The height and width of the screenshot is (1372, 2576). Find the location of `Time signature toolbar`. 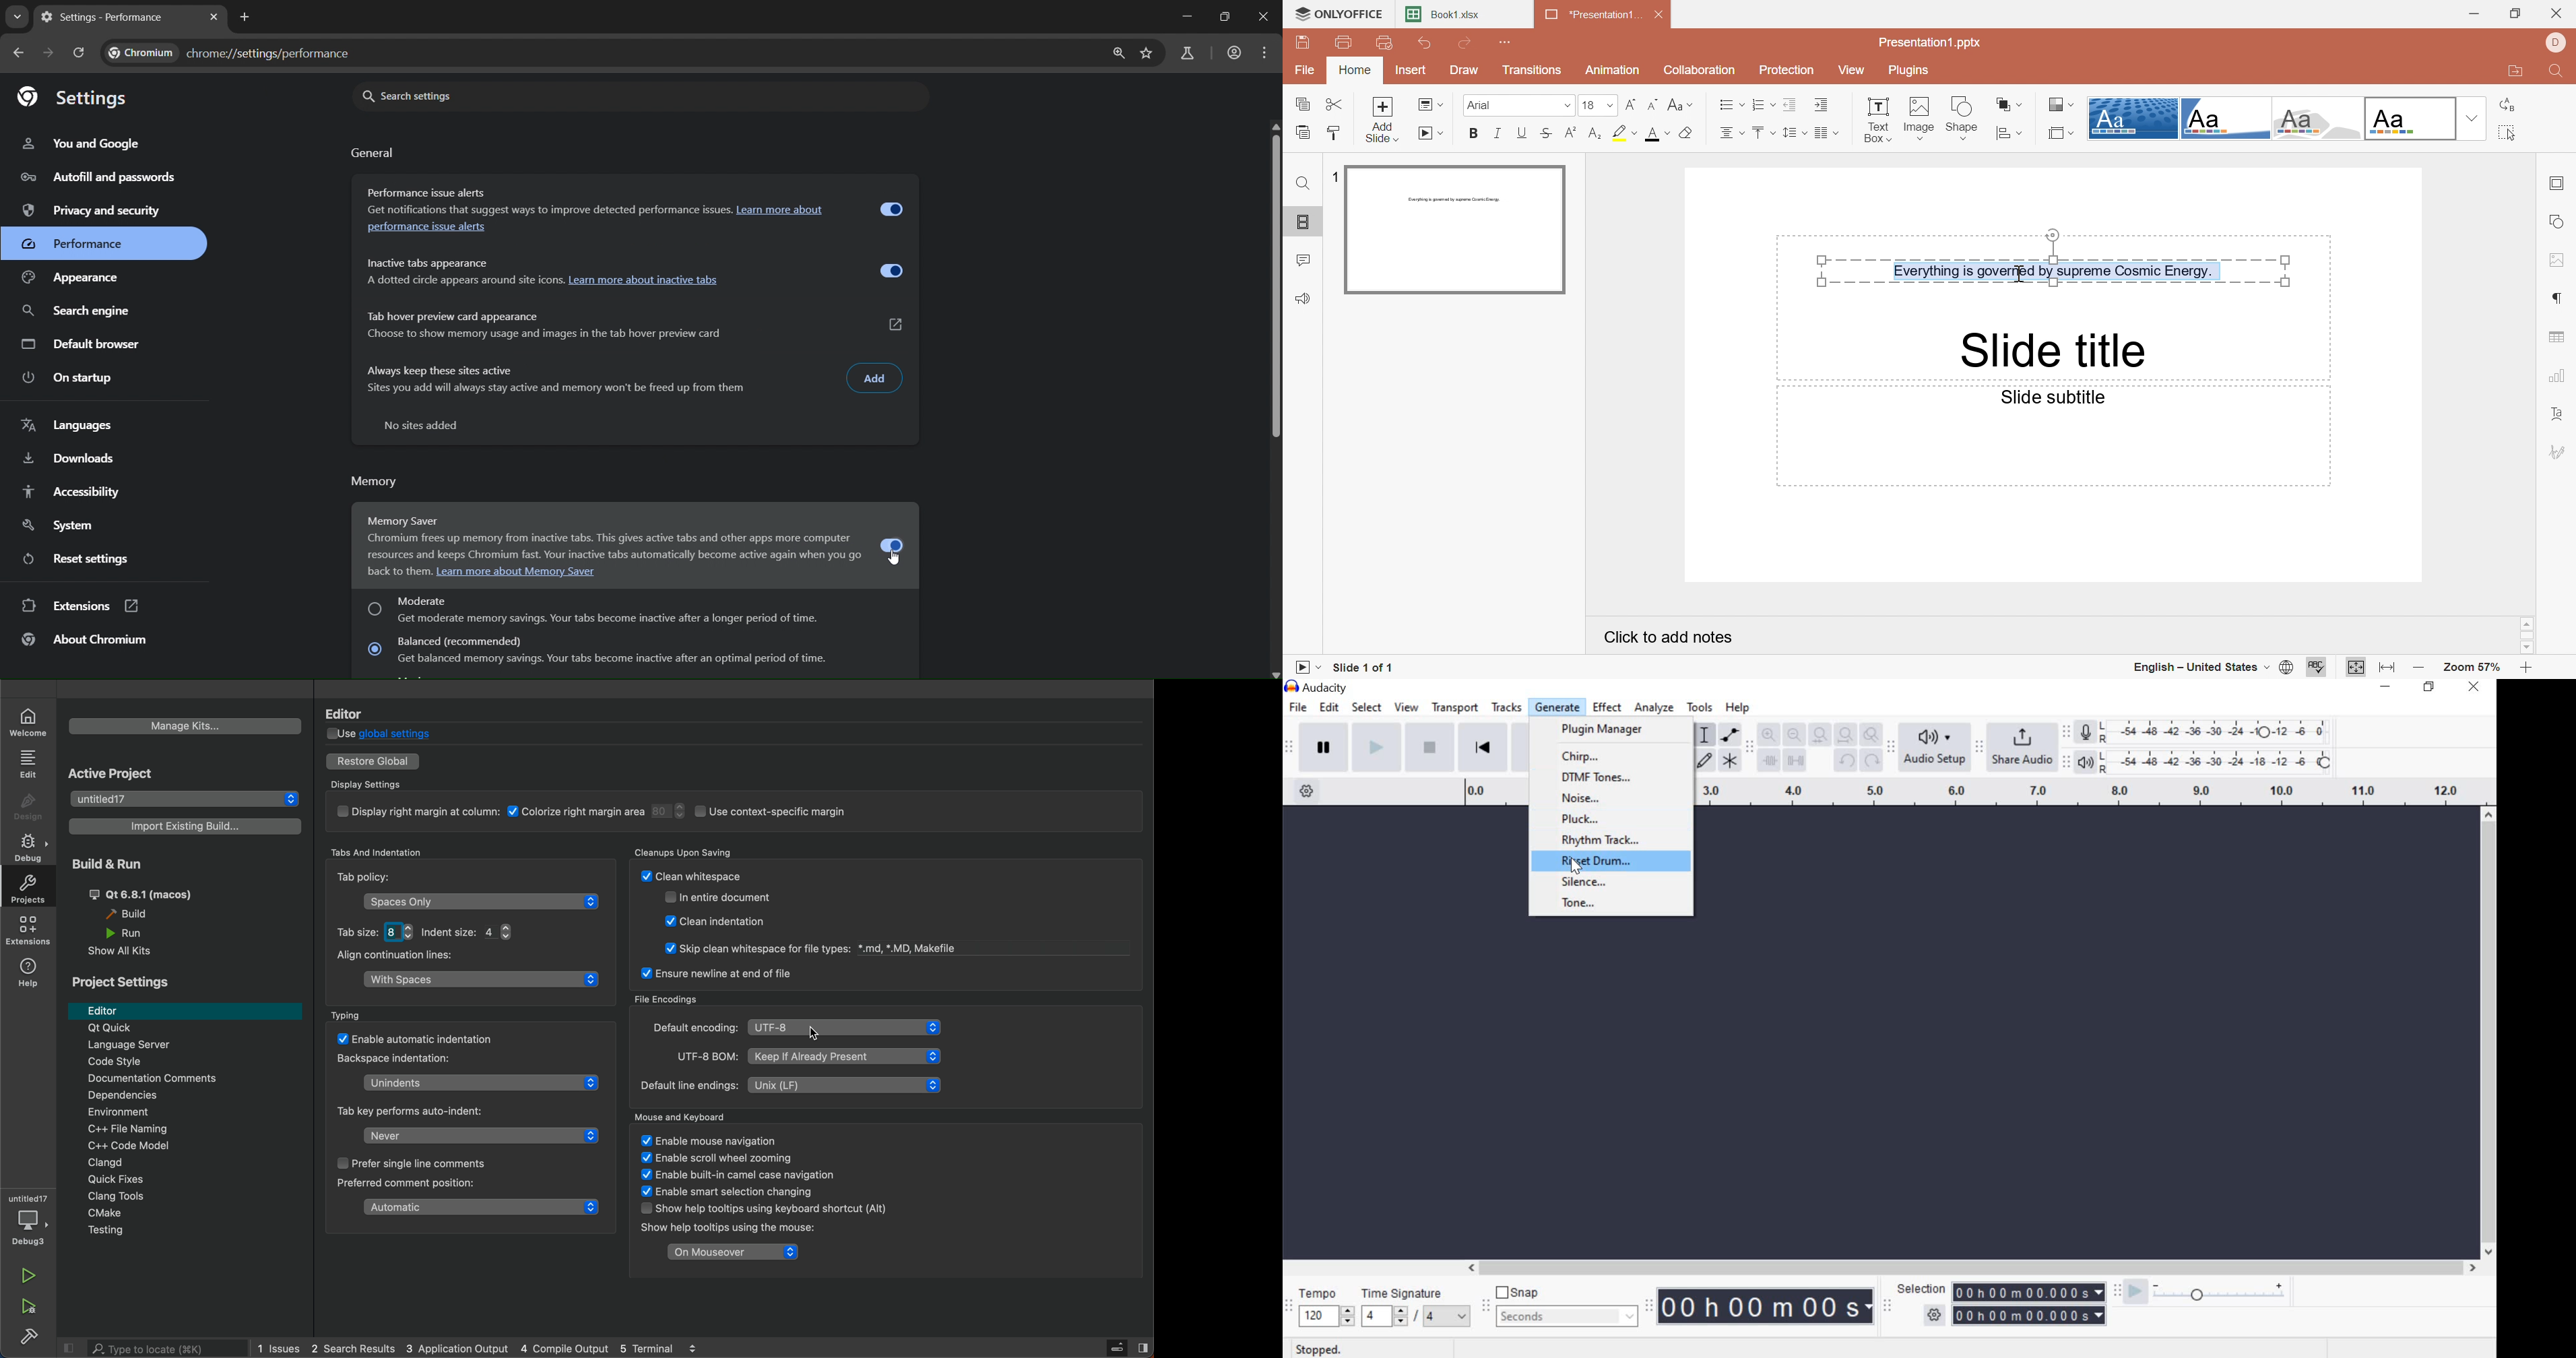

Time signature toolbar is located at coordinates (1290, 1311).